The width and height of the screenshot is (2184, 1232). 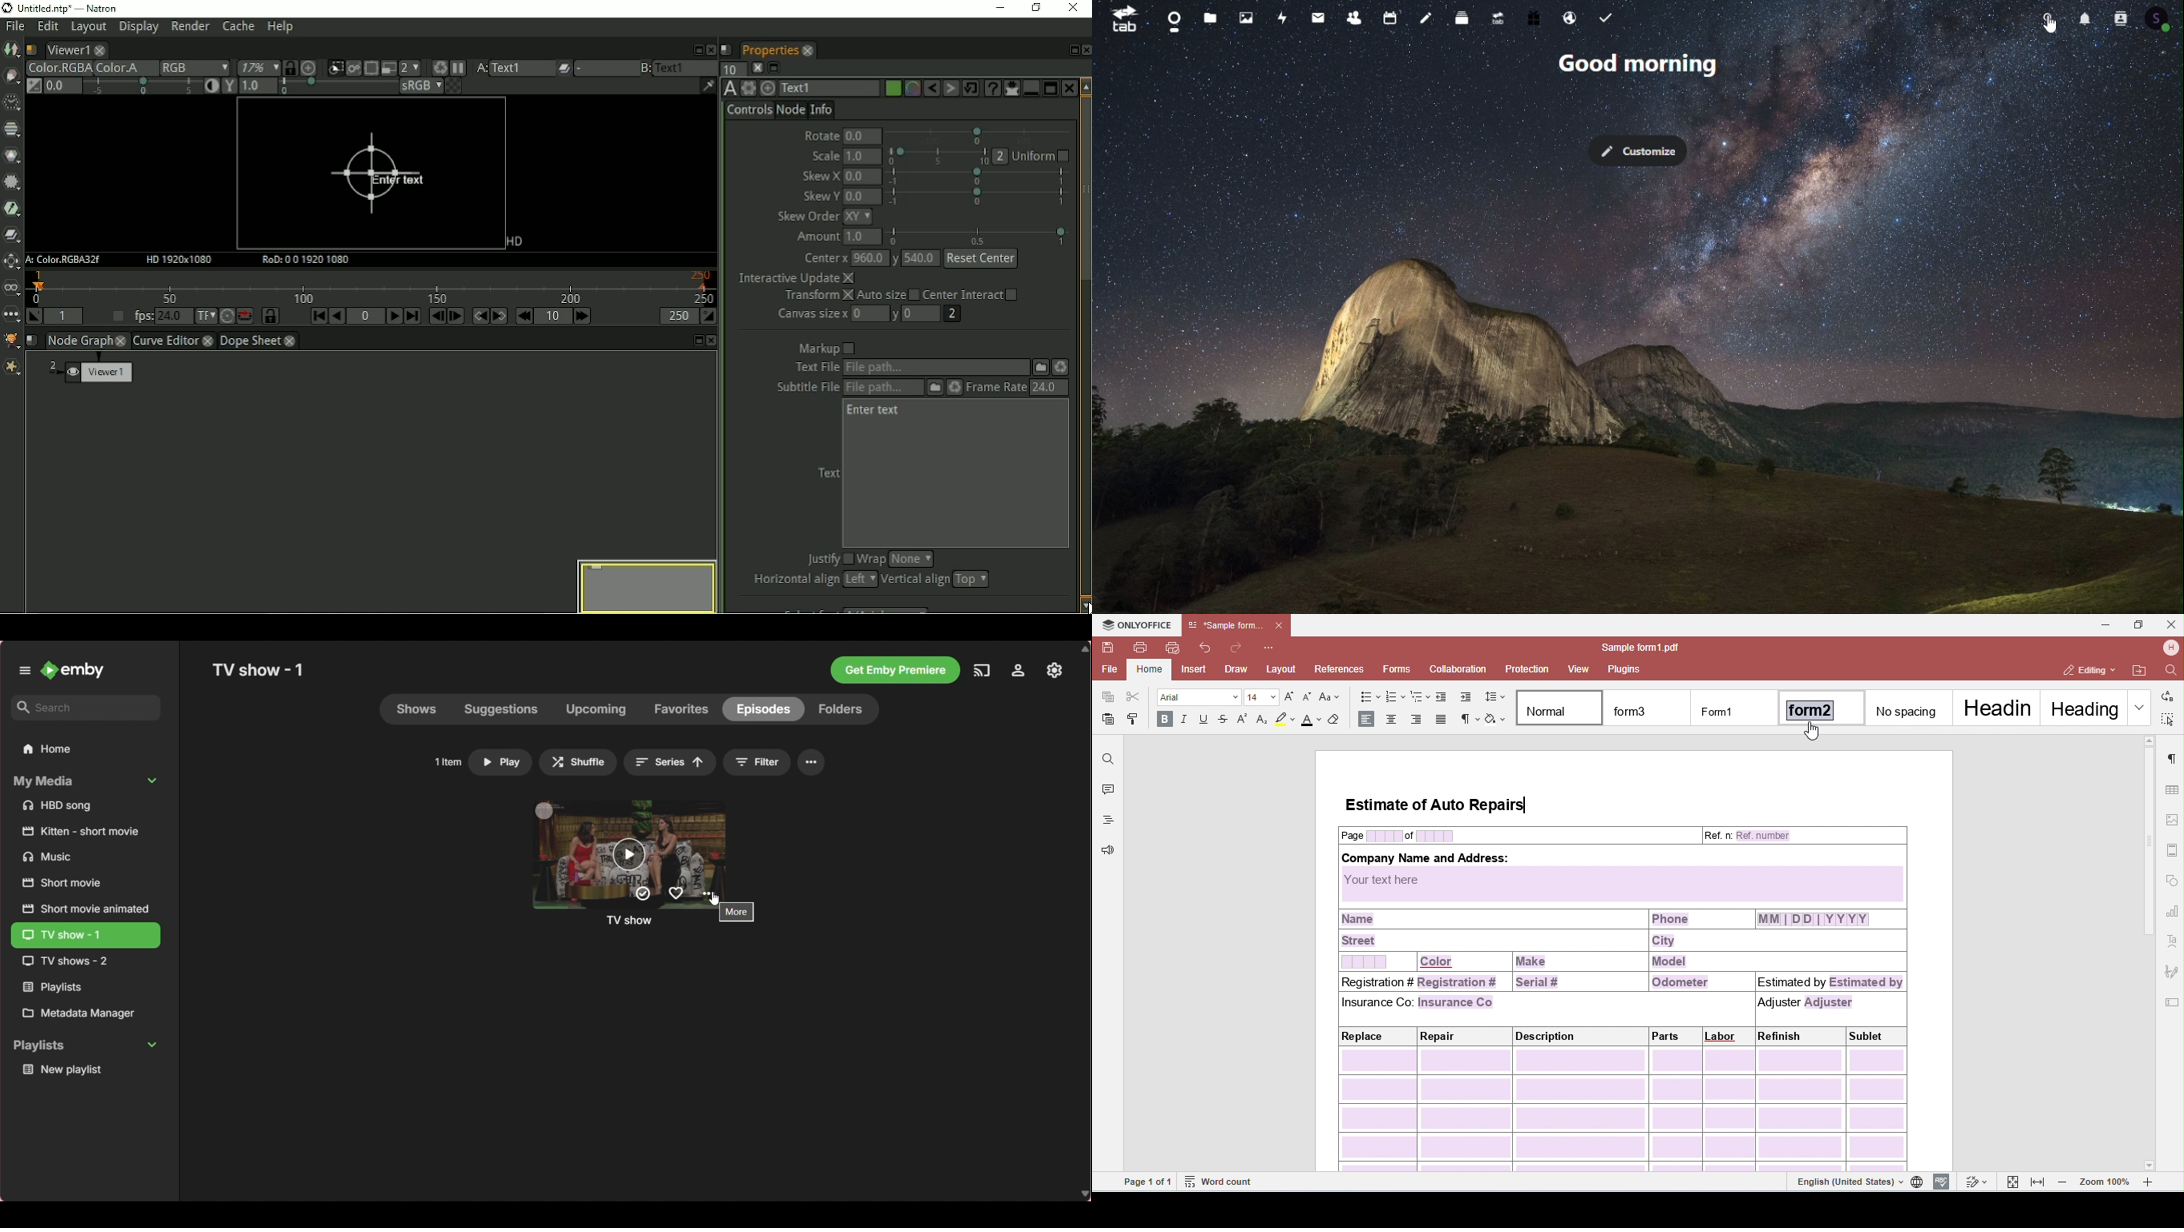 What do you see at coordinates (862, 136) in the screenshot?
I see `0.0` at bounding box center [862, 136].